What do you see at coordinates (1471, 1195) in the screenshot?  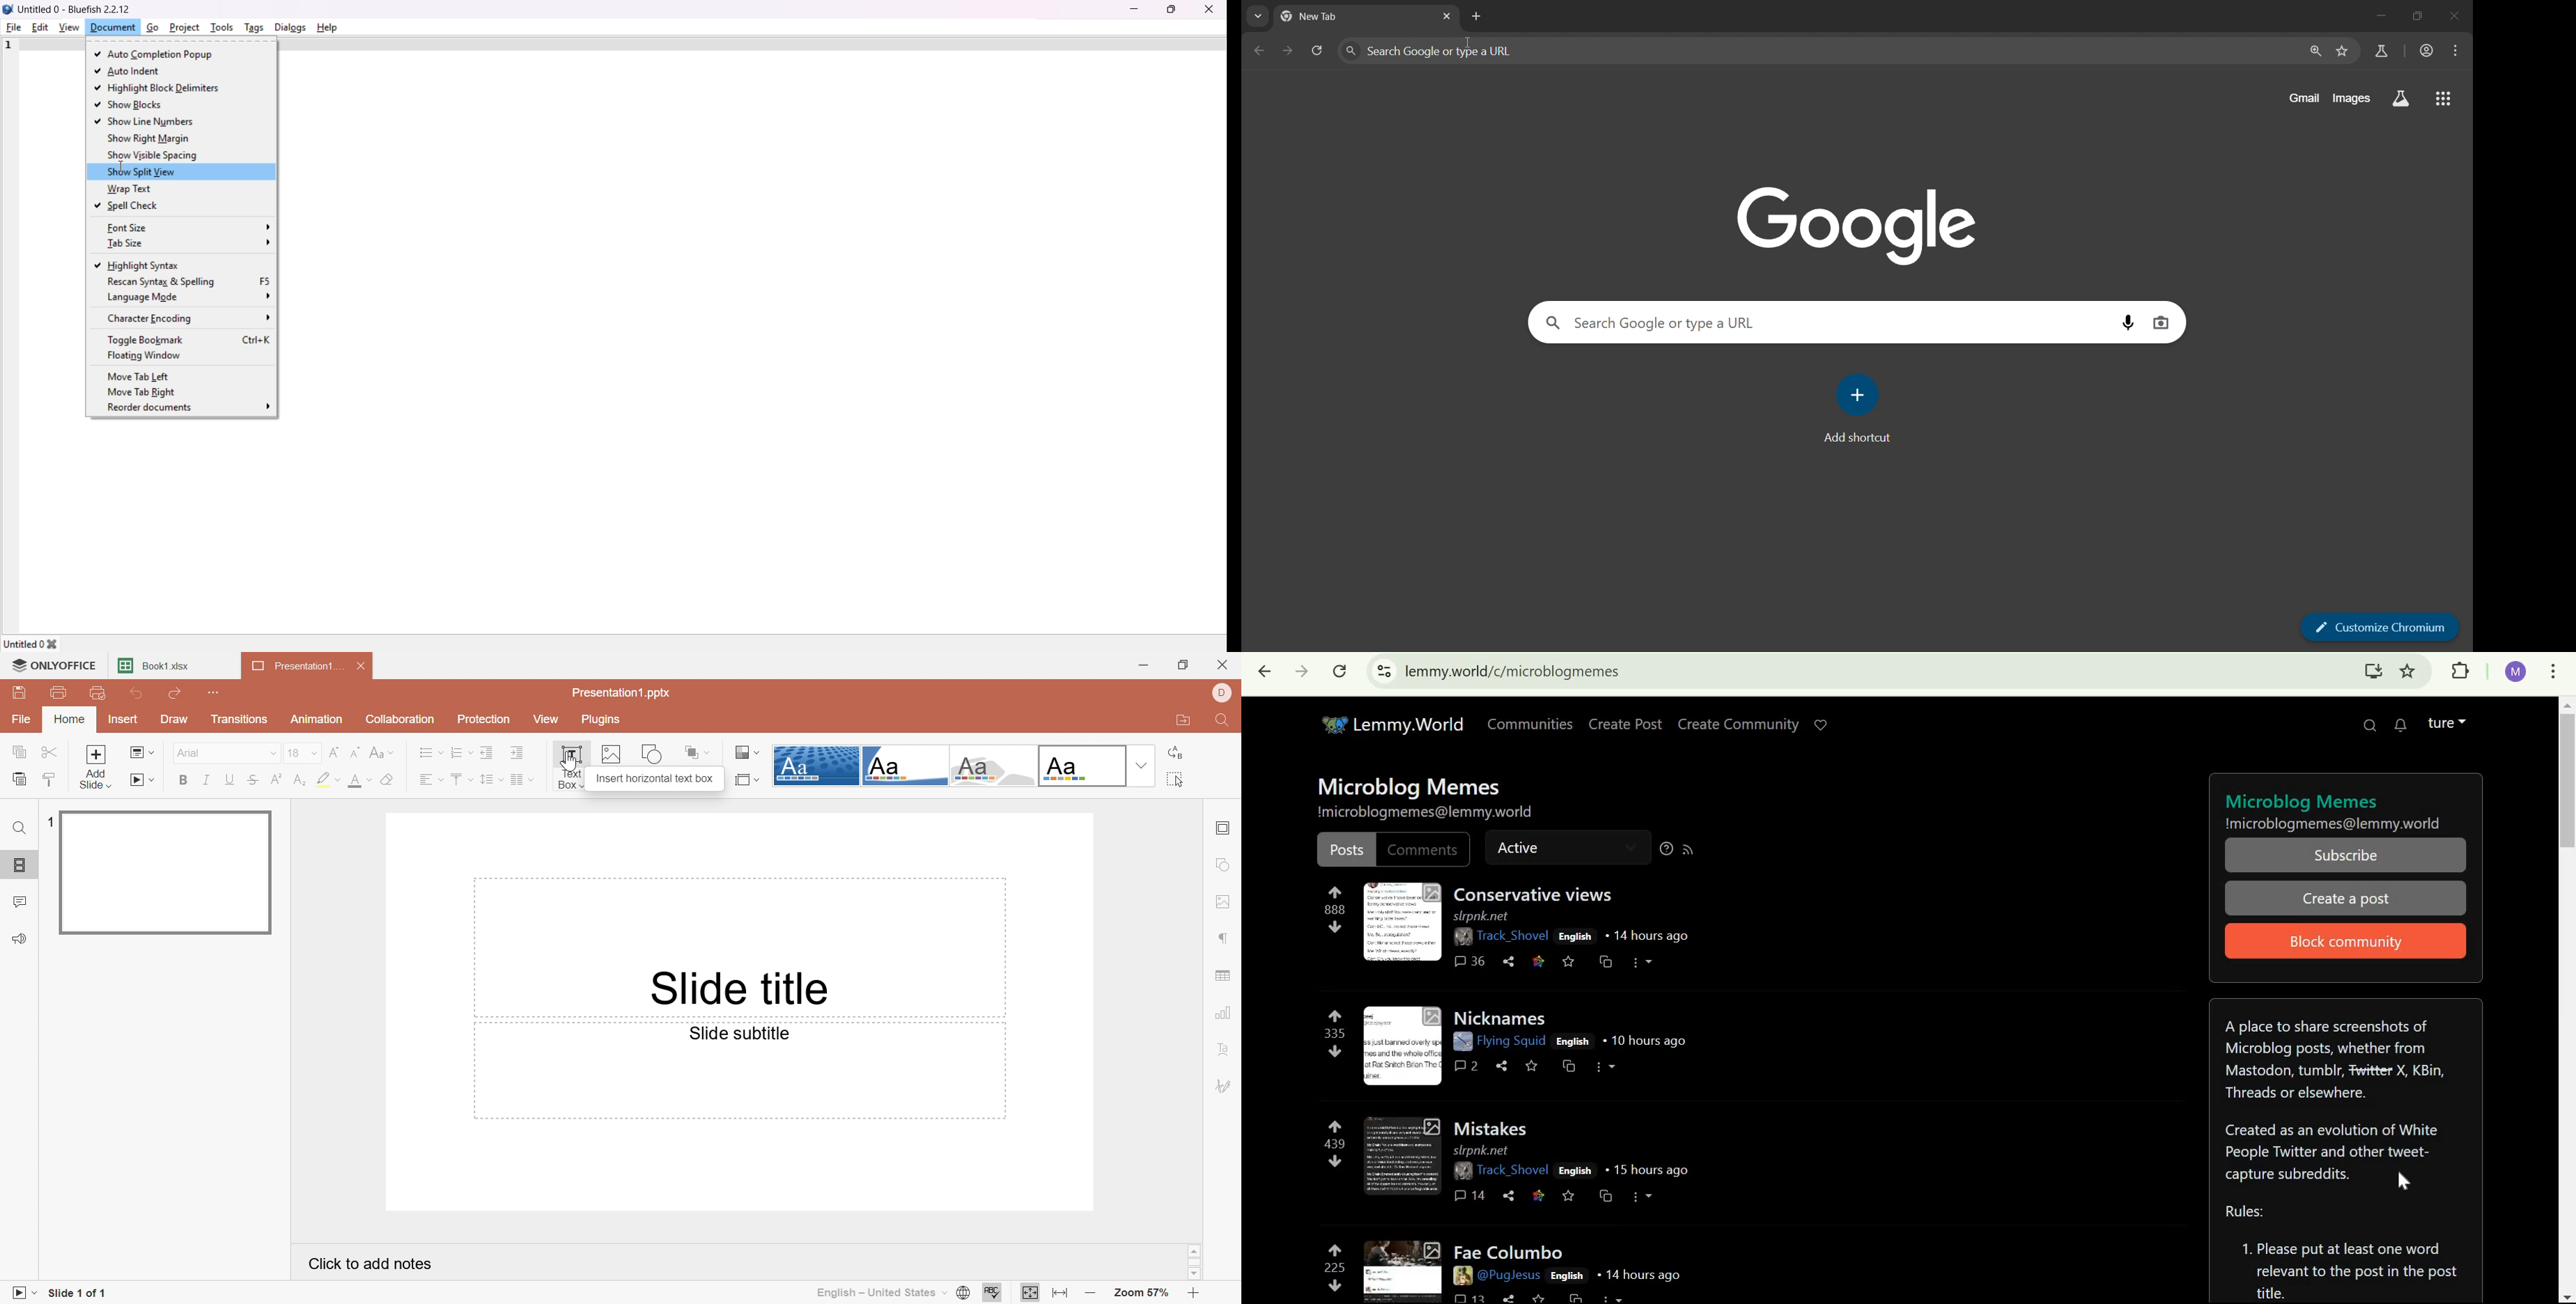 I see `14 comments` at bounding box center [1471, 1195].